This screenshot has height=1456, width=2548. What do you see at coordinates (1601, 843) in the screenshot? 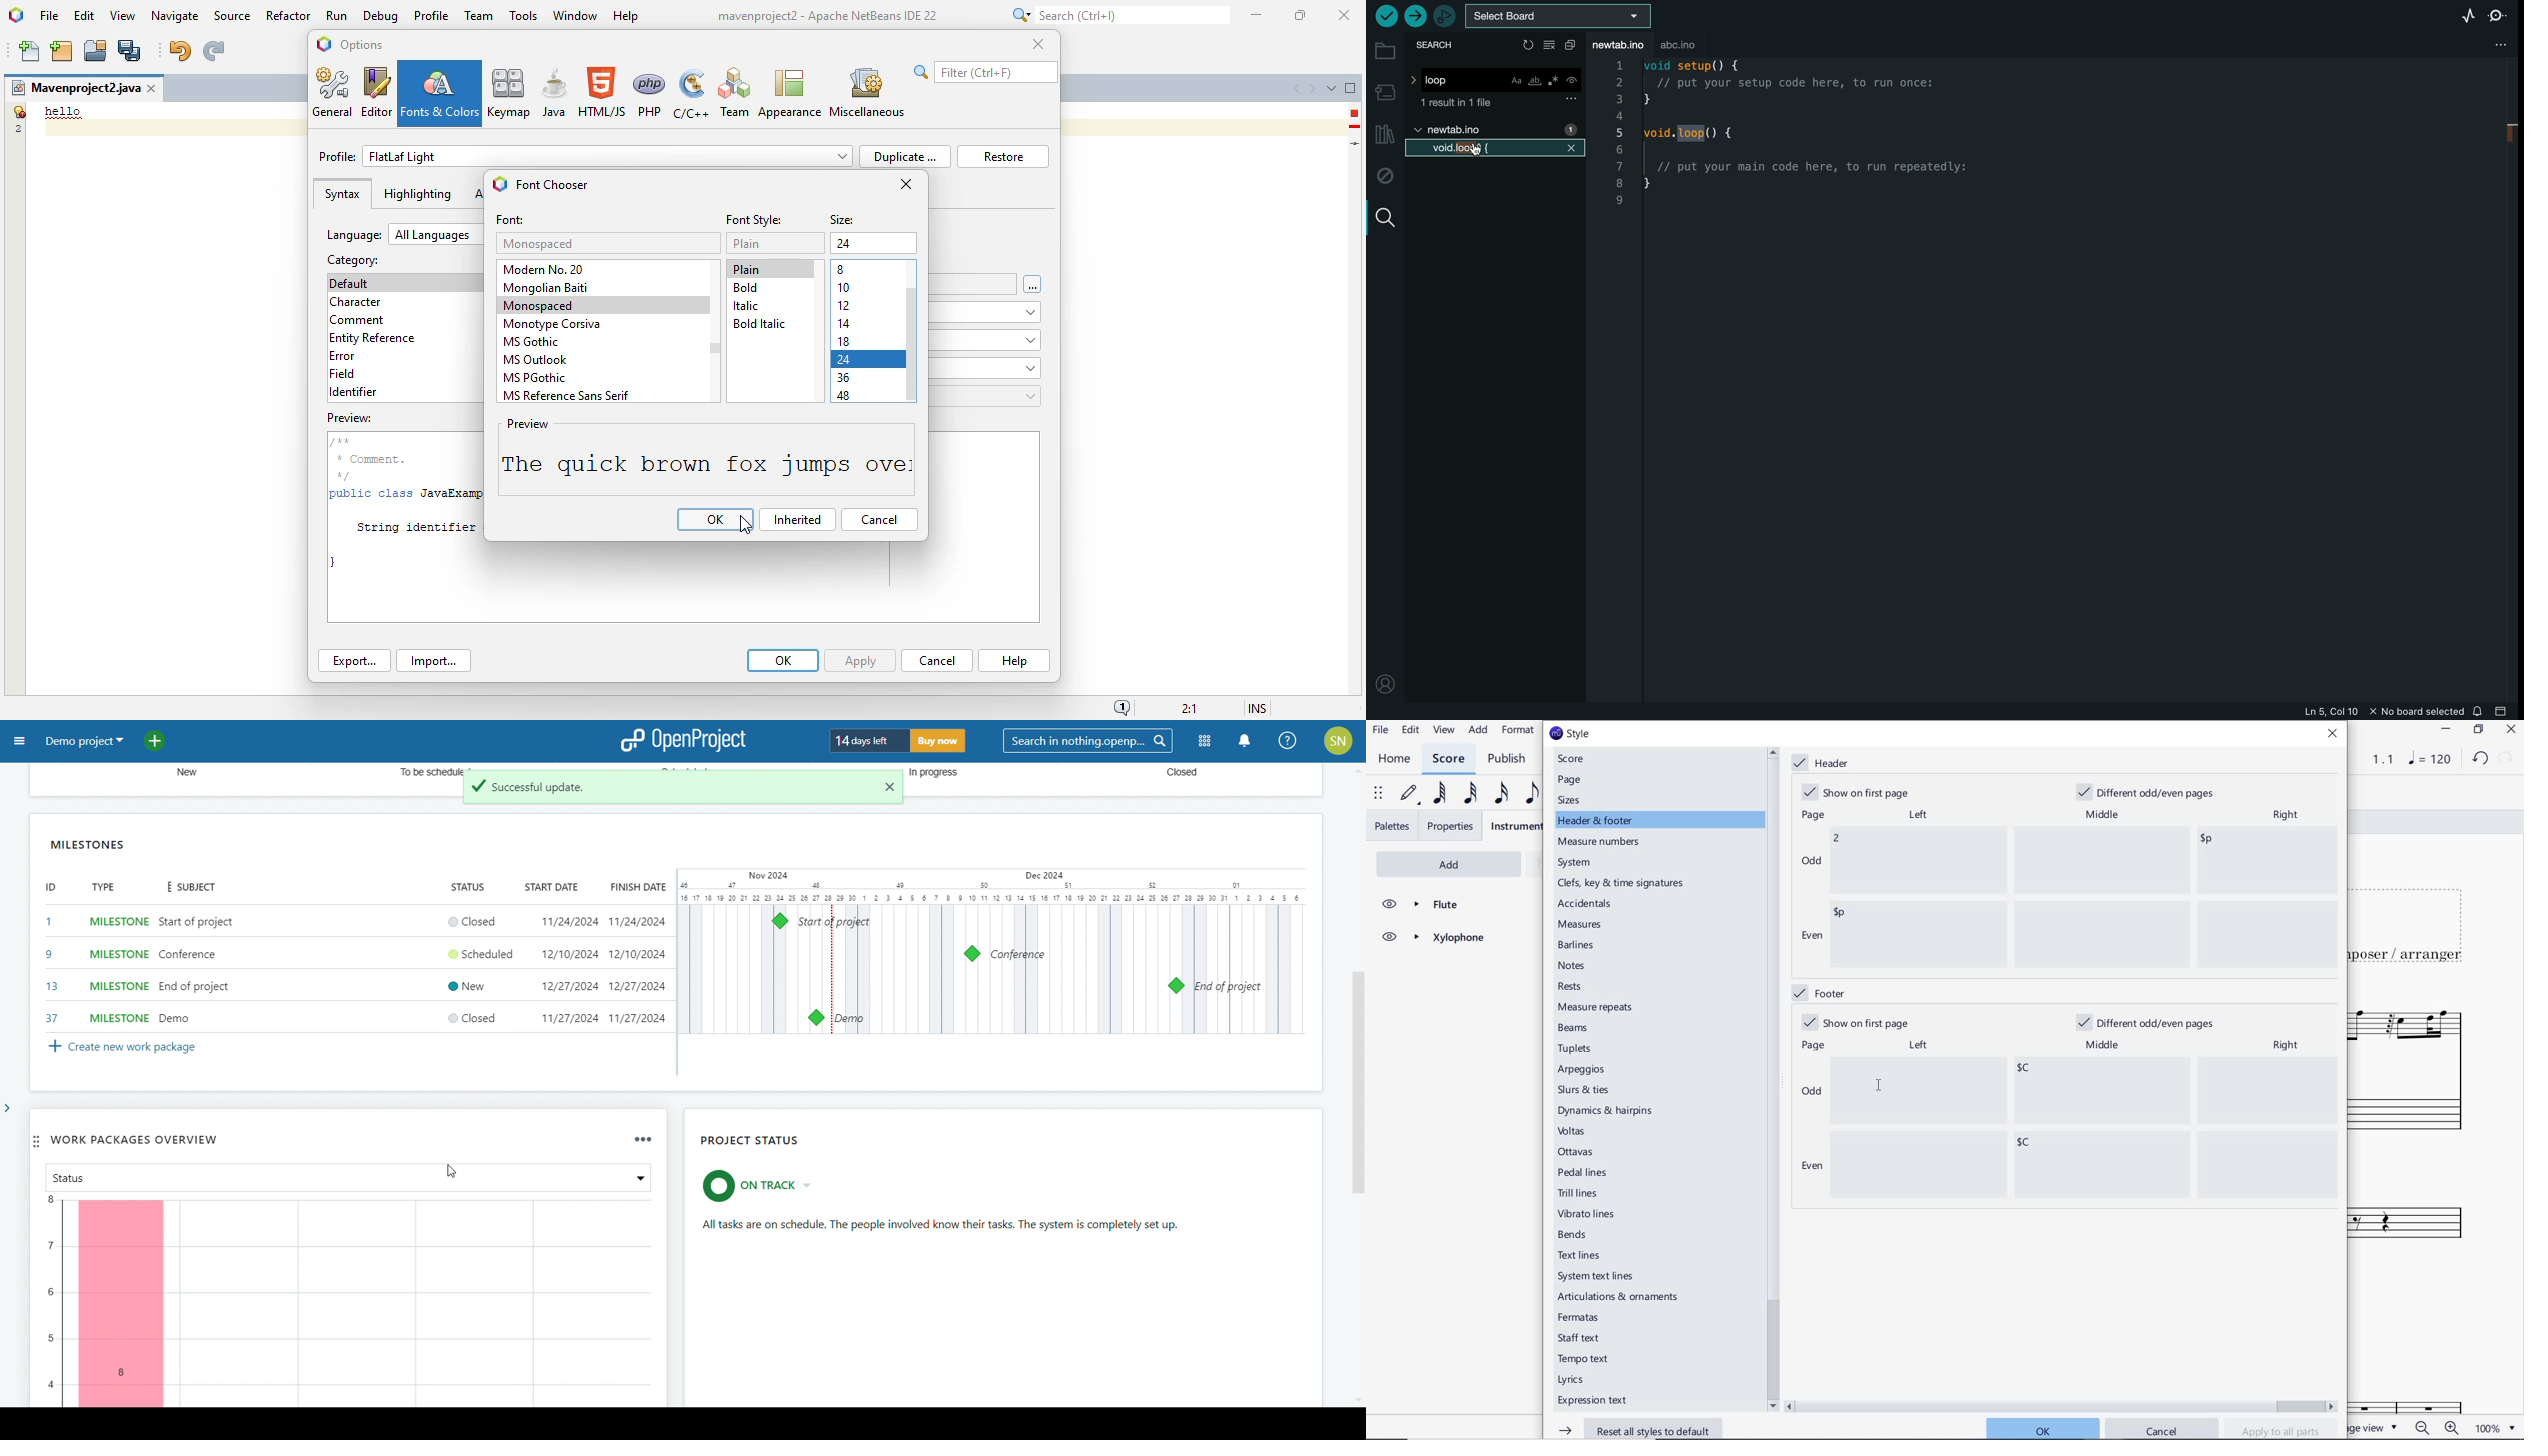
I see `measure numbers` at bounding box center [1601, 843].